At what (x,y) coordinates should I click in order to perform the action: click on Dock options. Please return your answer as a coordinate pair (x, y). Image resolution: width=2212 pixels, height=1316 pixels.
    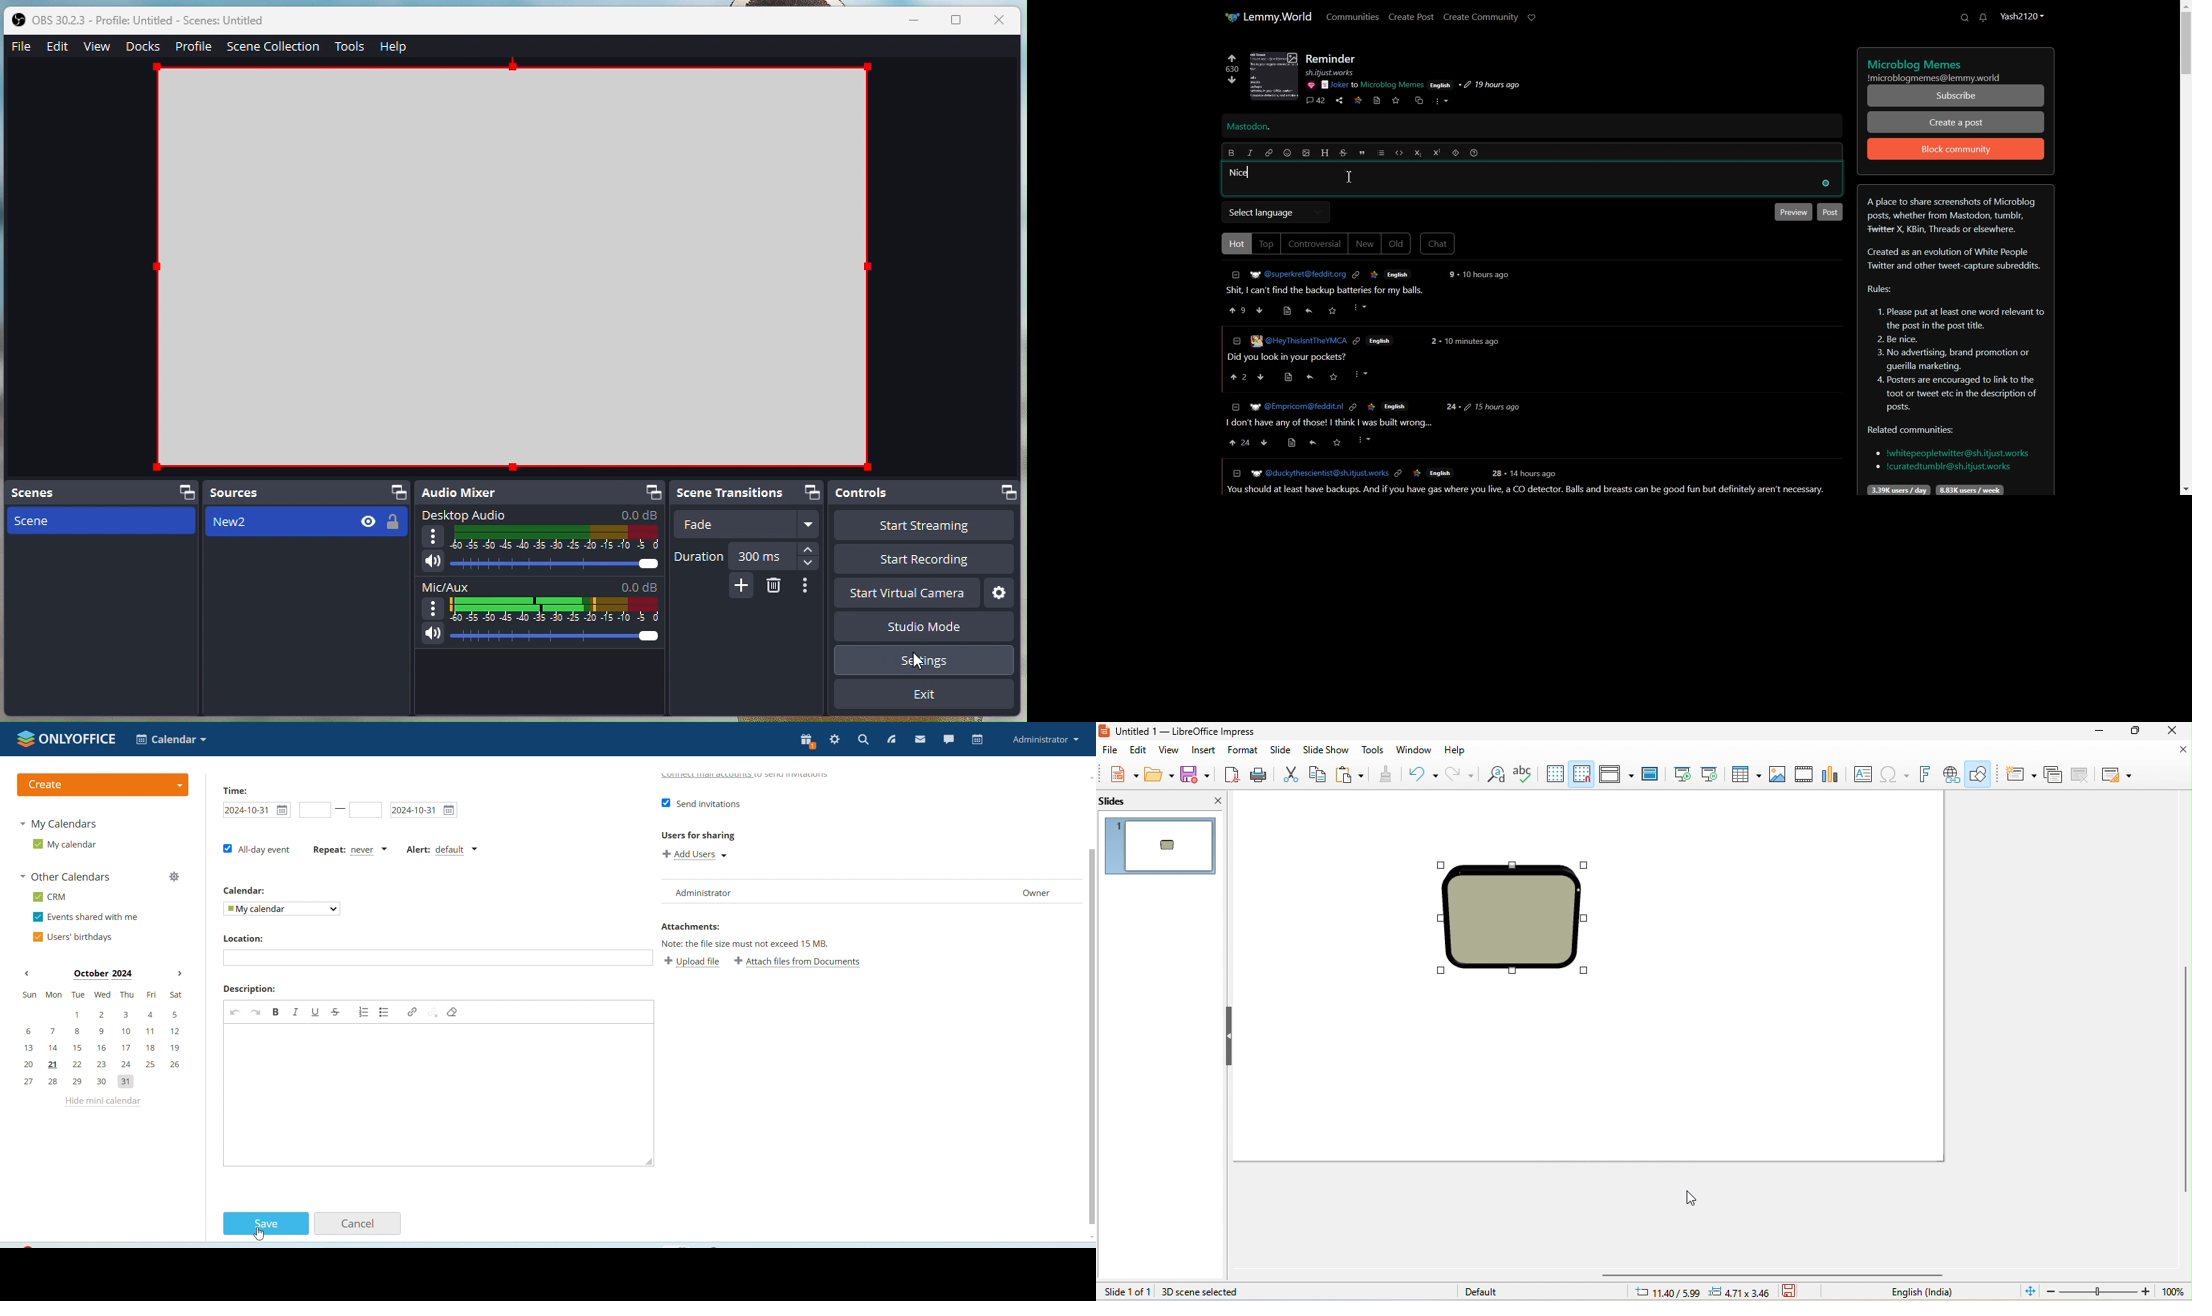
    Looking at the image, I should click on (810, 489).